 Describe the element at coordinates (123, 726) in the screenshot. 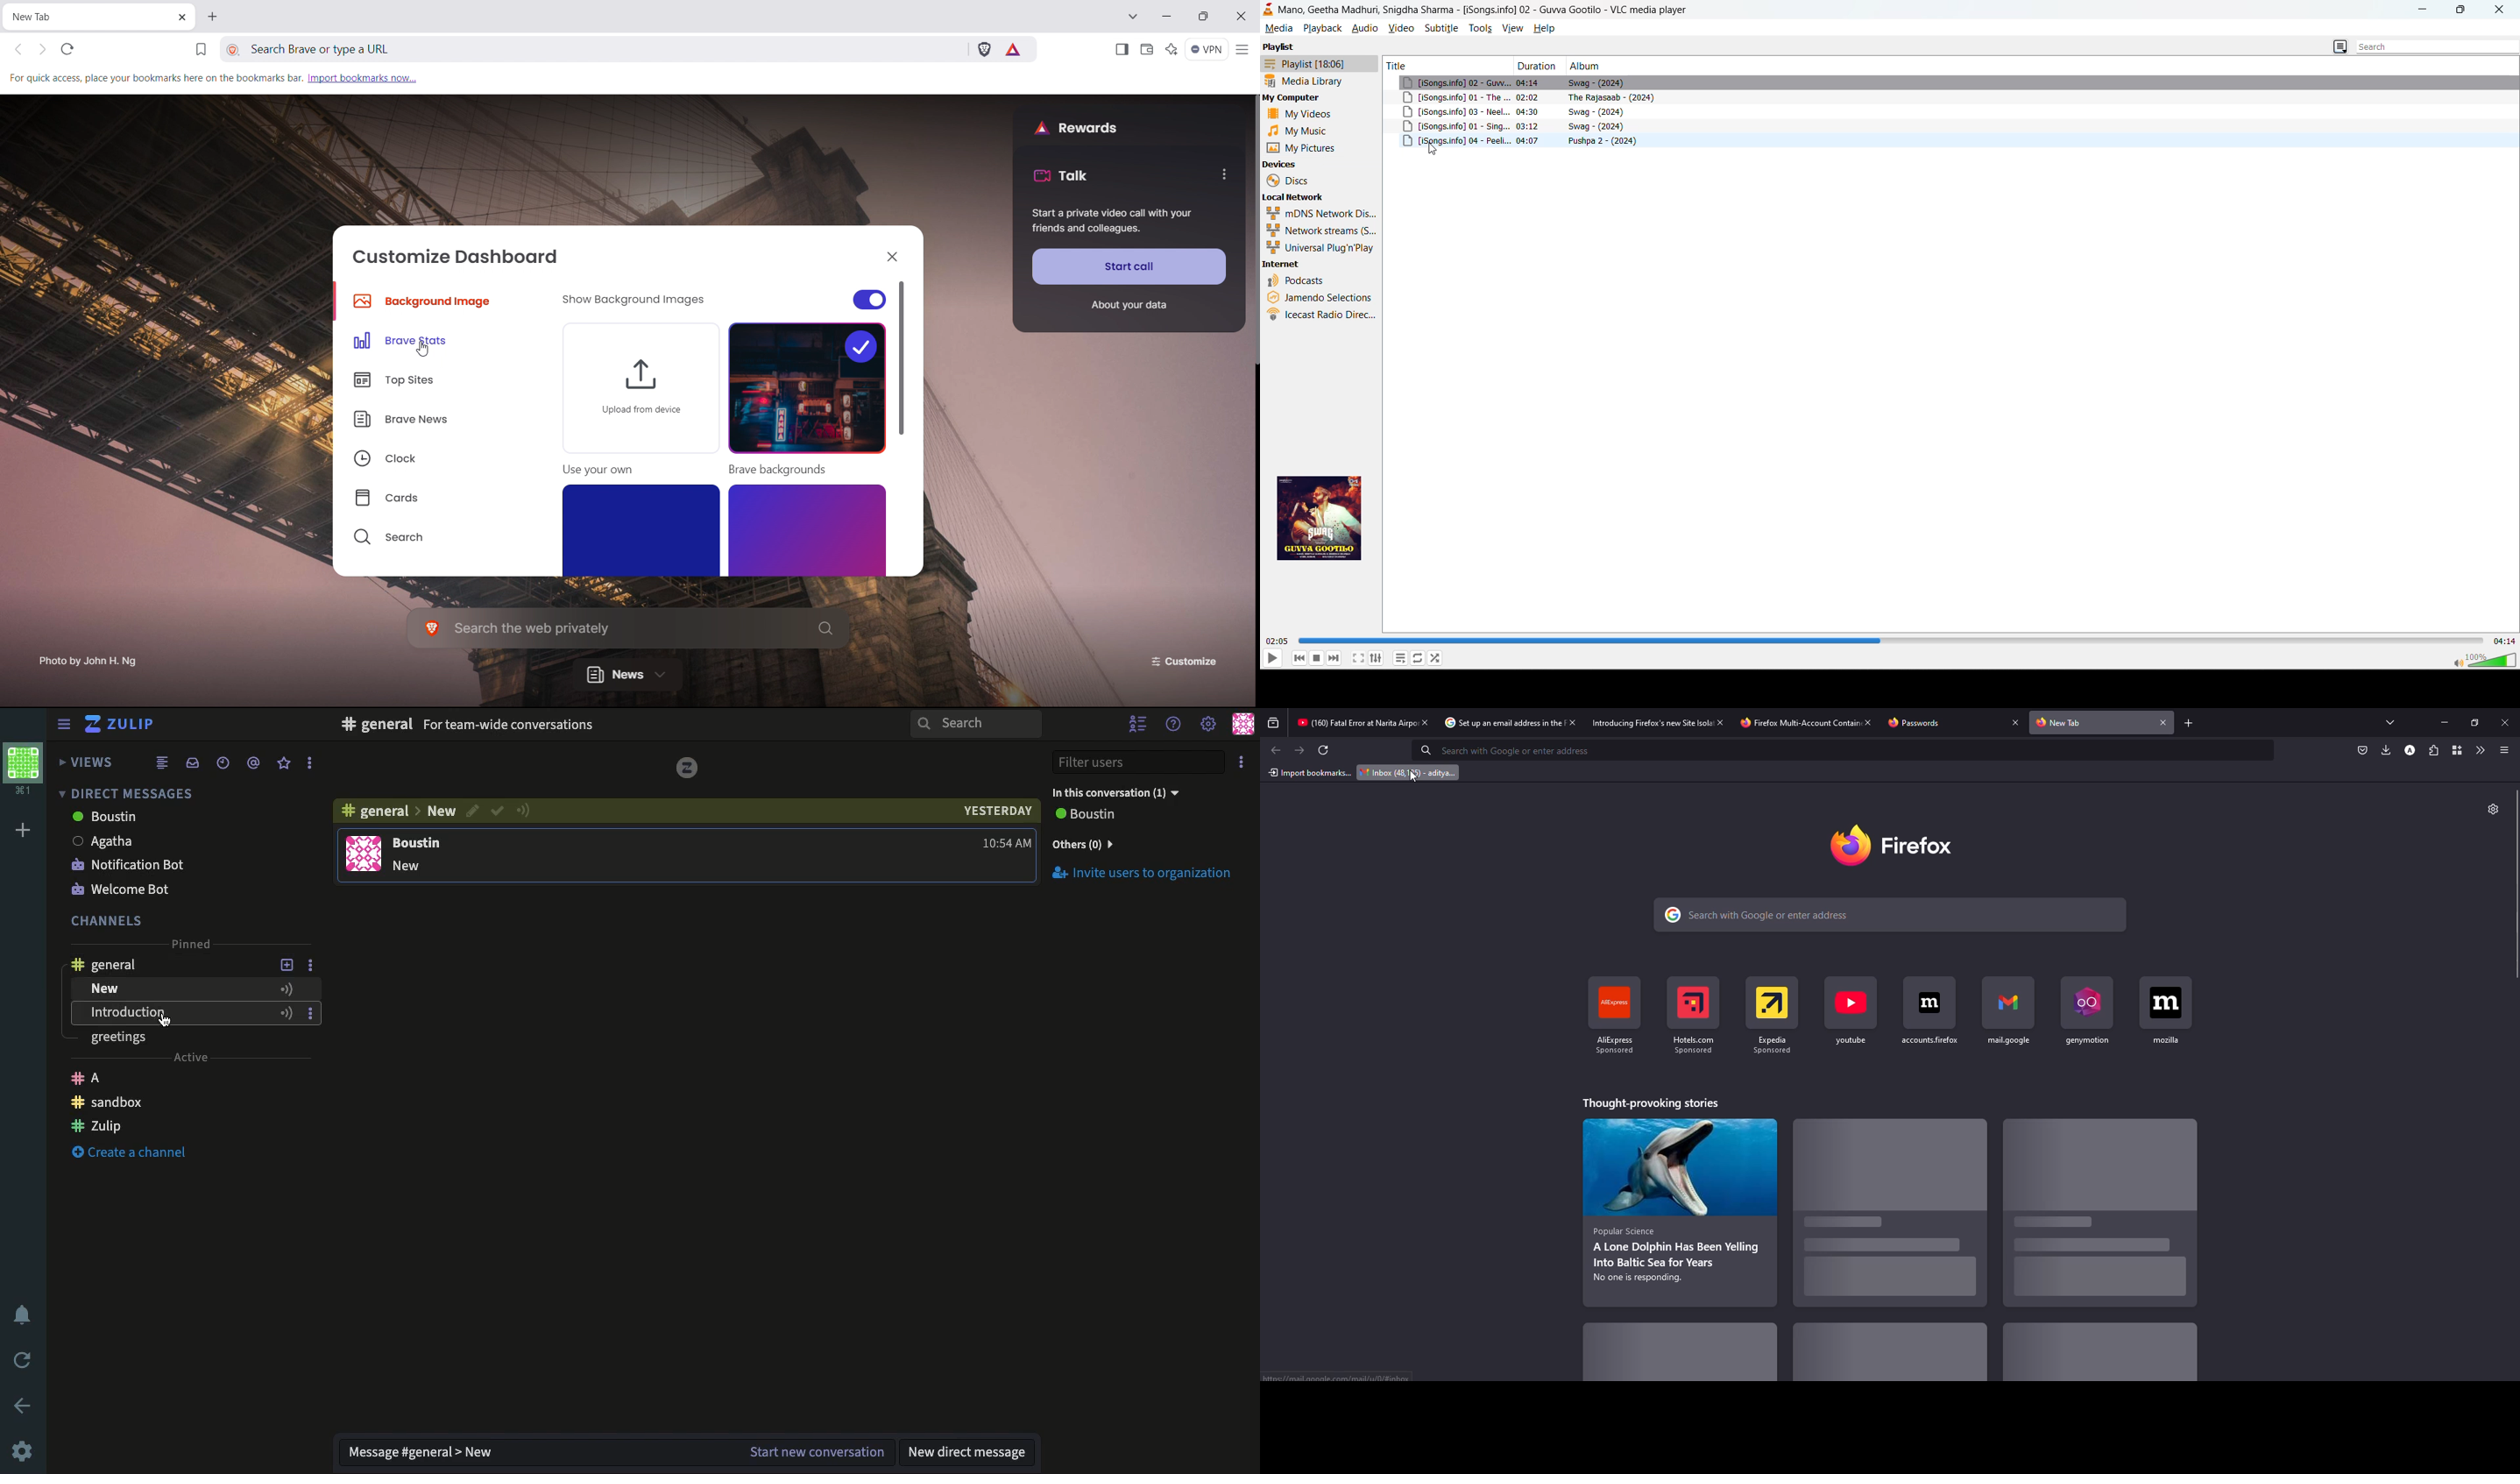

I see `Zulip` at that location.